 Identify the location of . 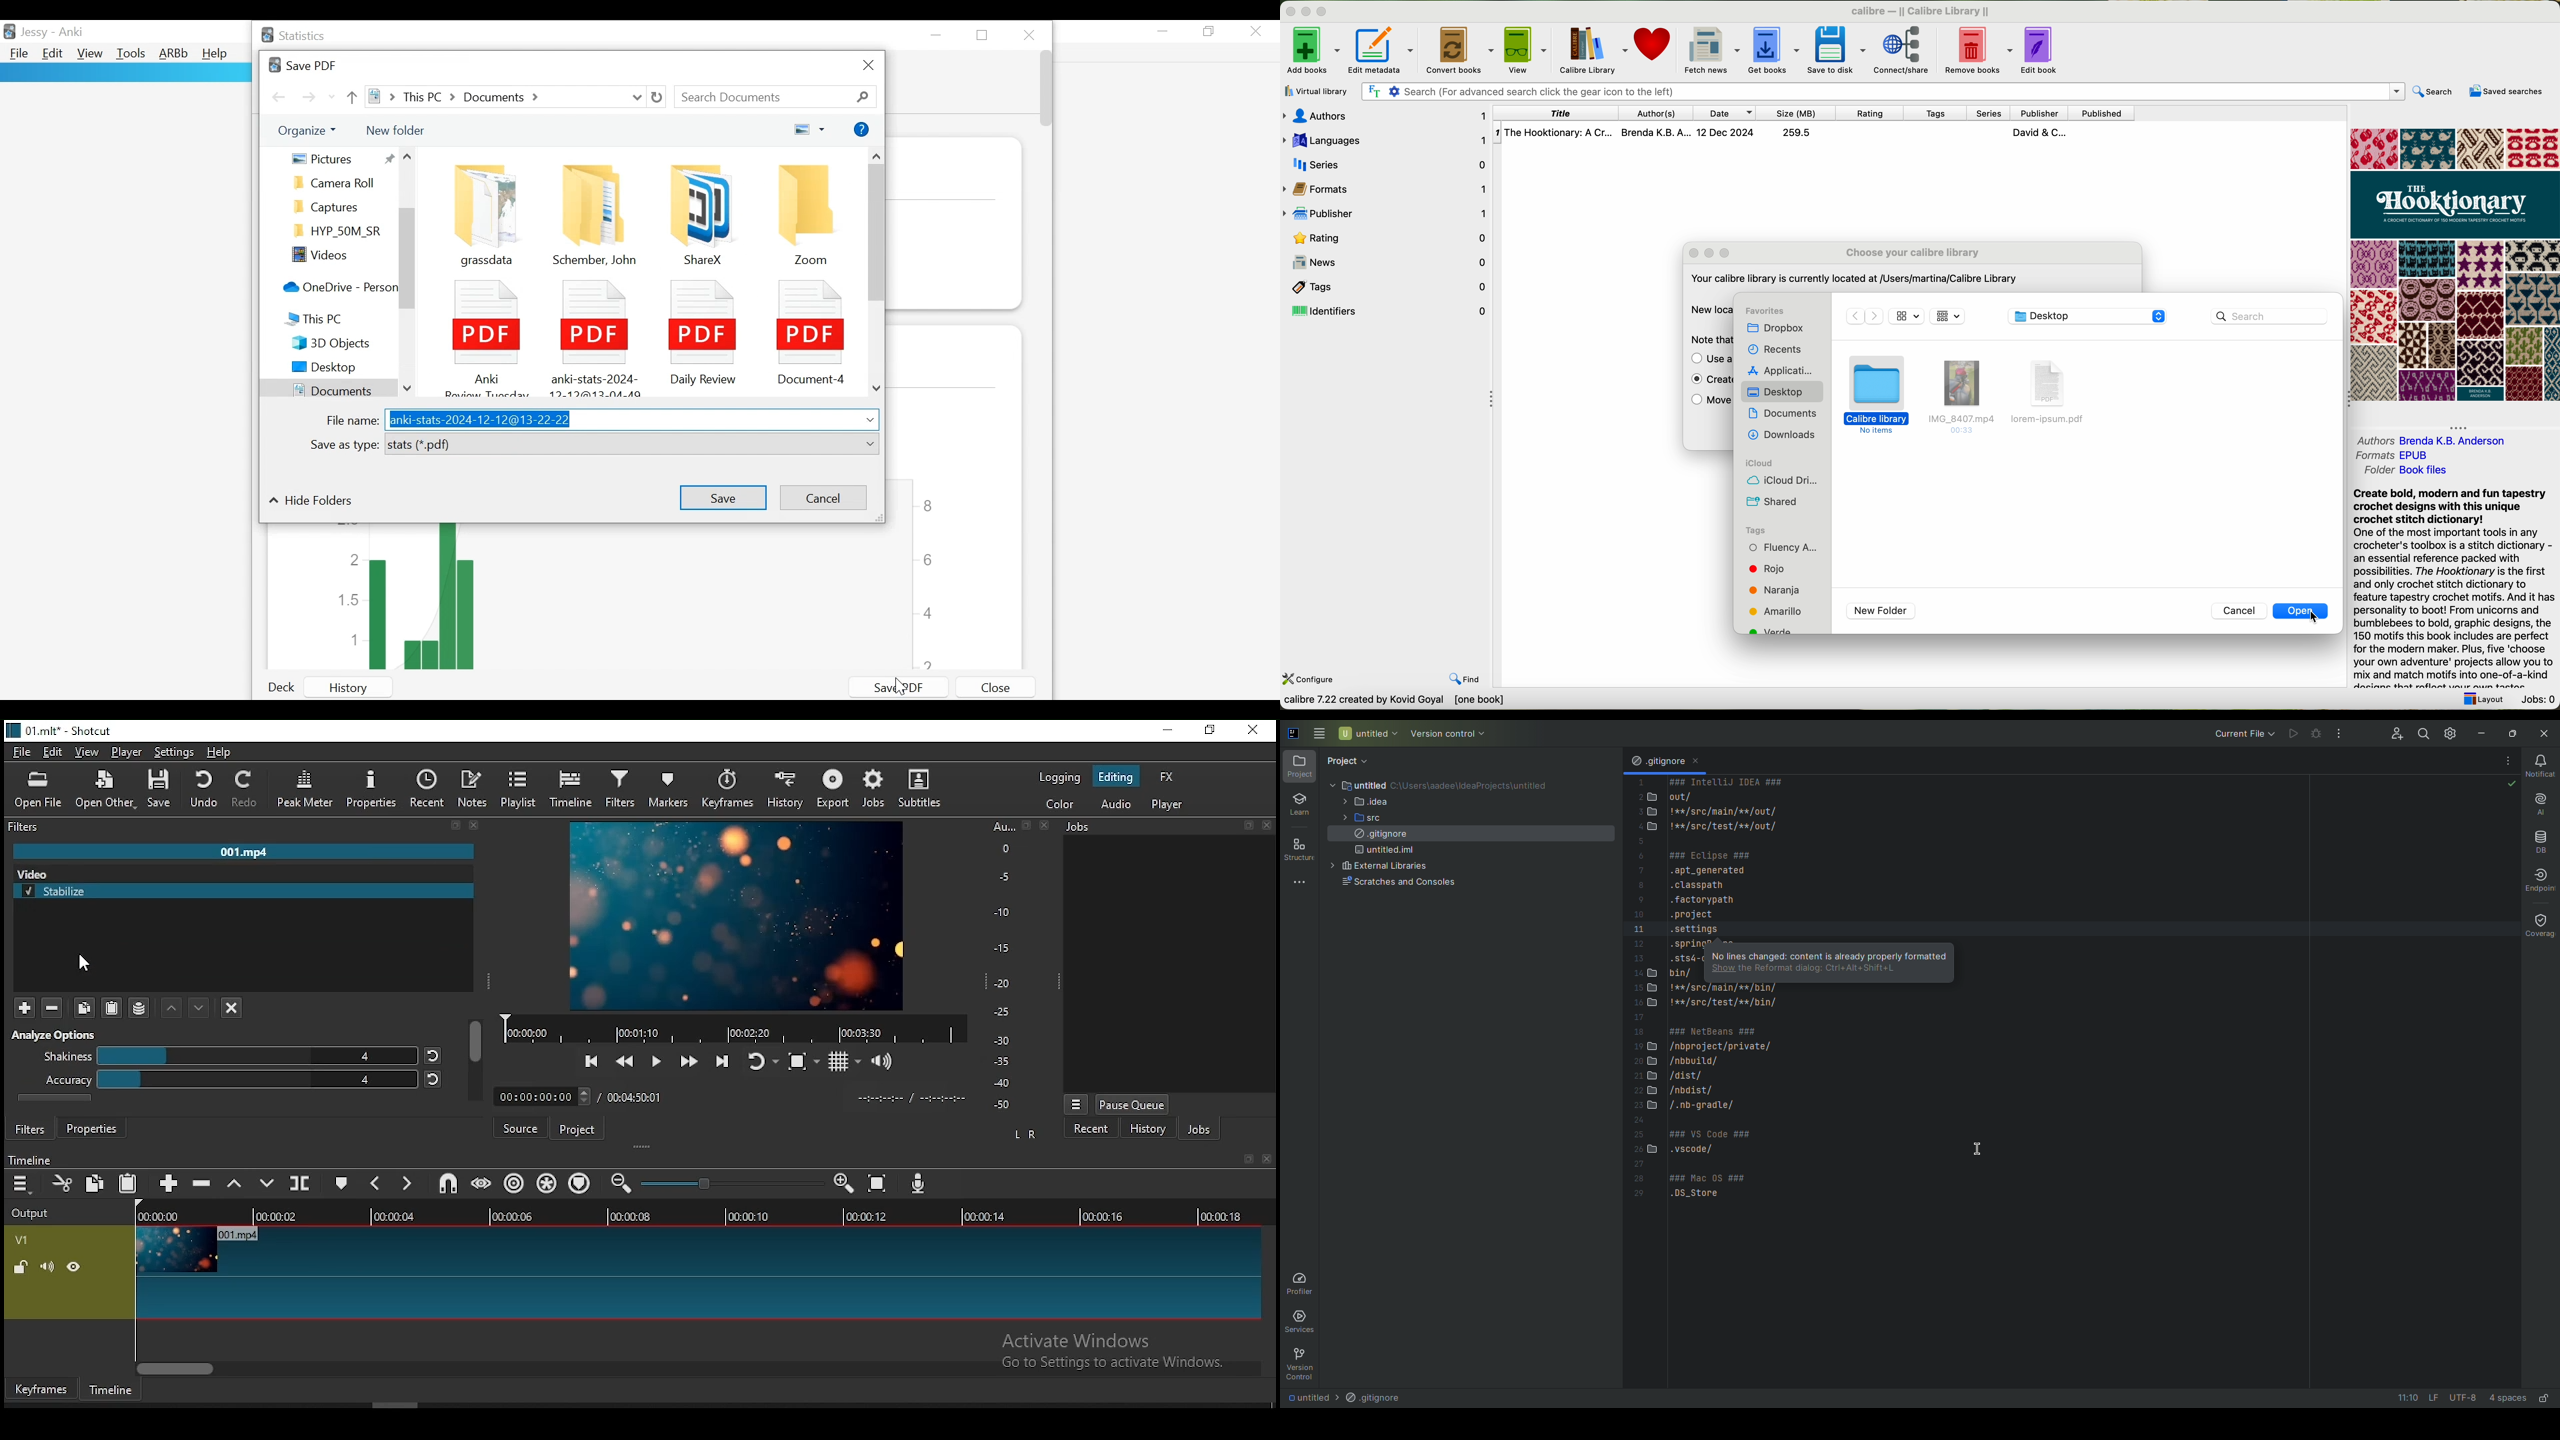
(351, 421).